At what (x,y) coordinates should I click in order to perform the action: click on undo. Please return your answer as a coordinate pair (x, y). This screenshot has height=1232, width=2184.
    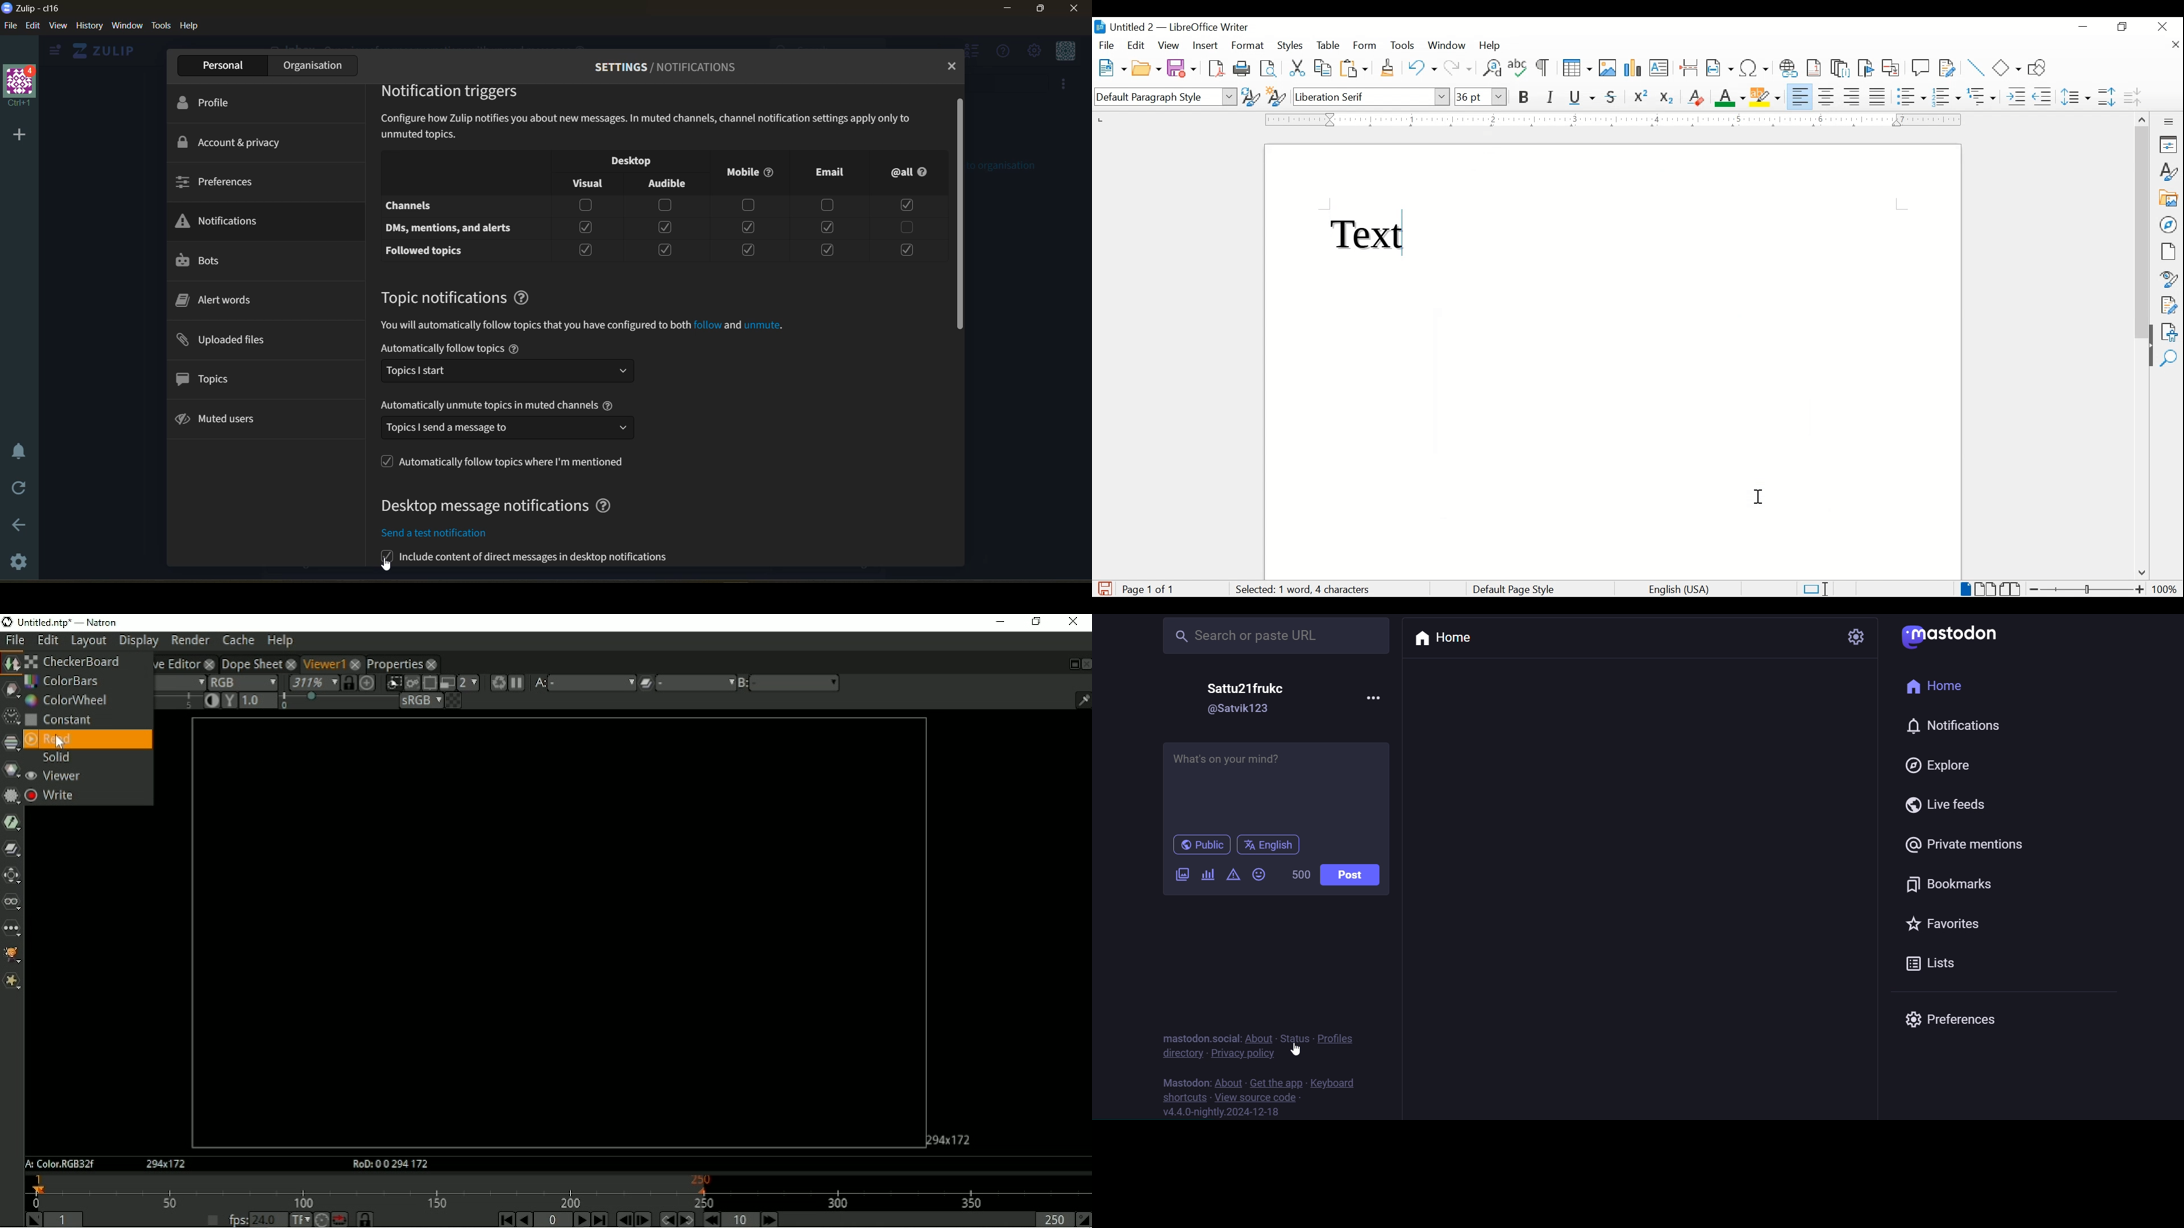
    Looking at the image, I should click on (1422, 68).